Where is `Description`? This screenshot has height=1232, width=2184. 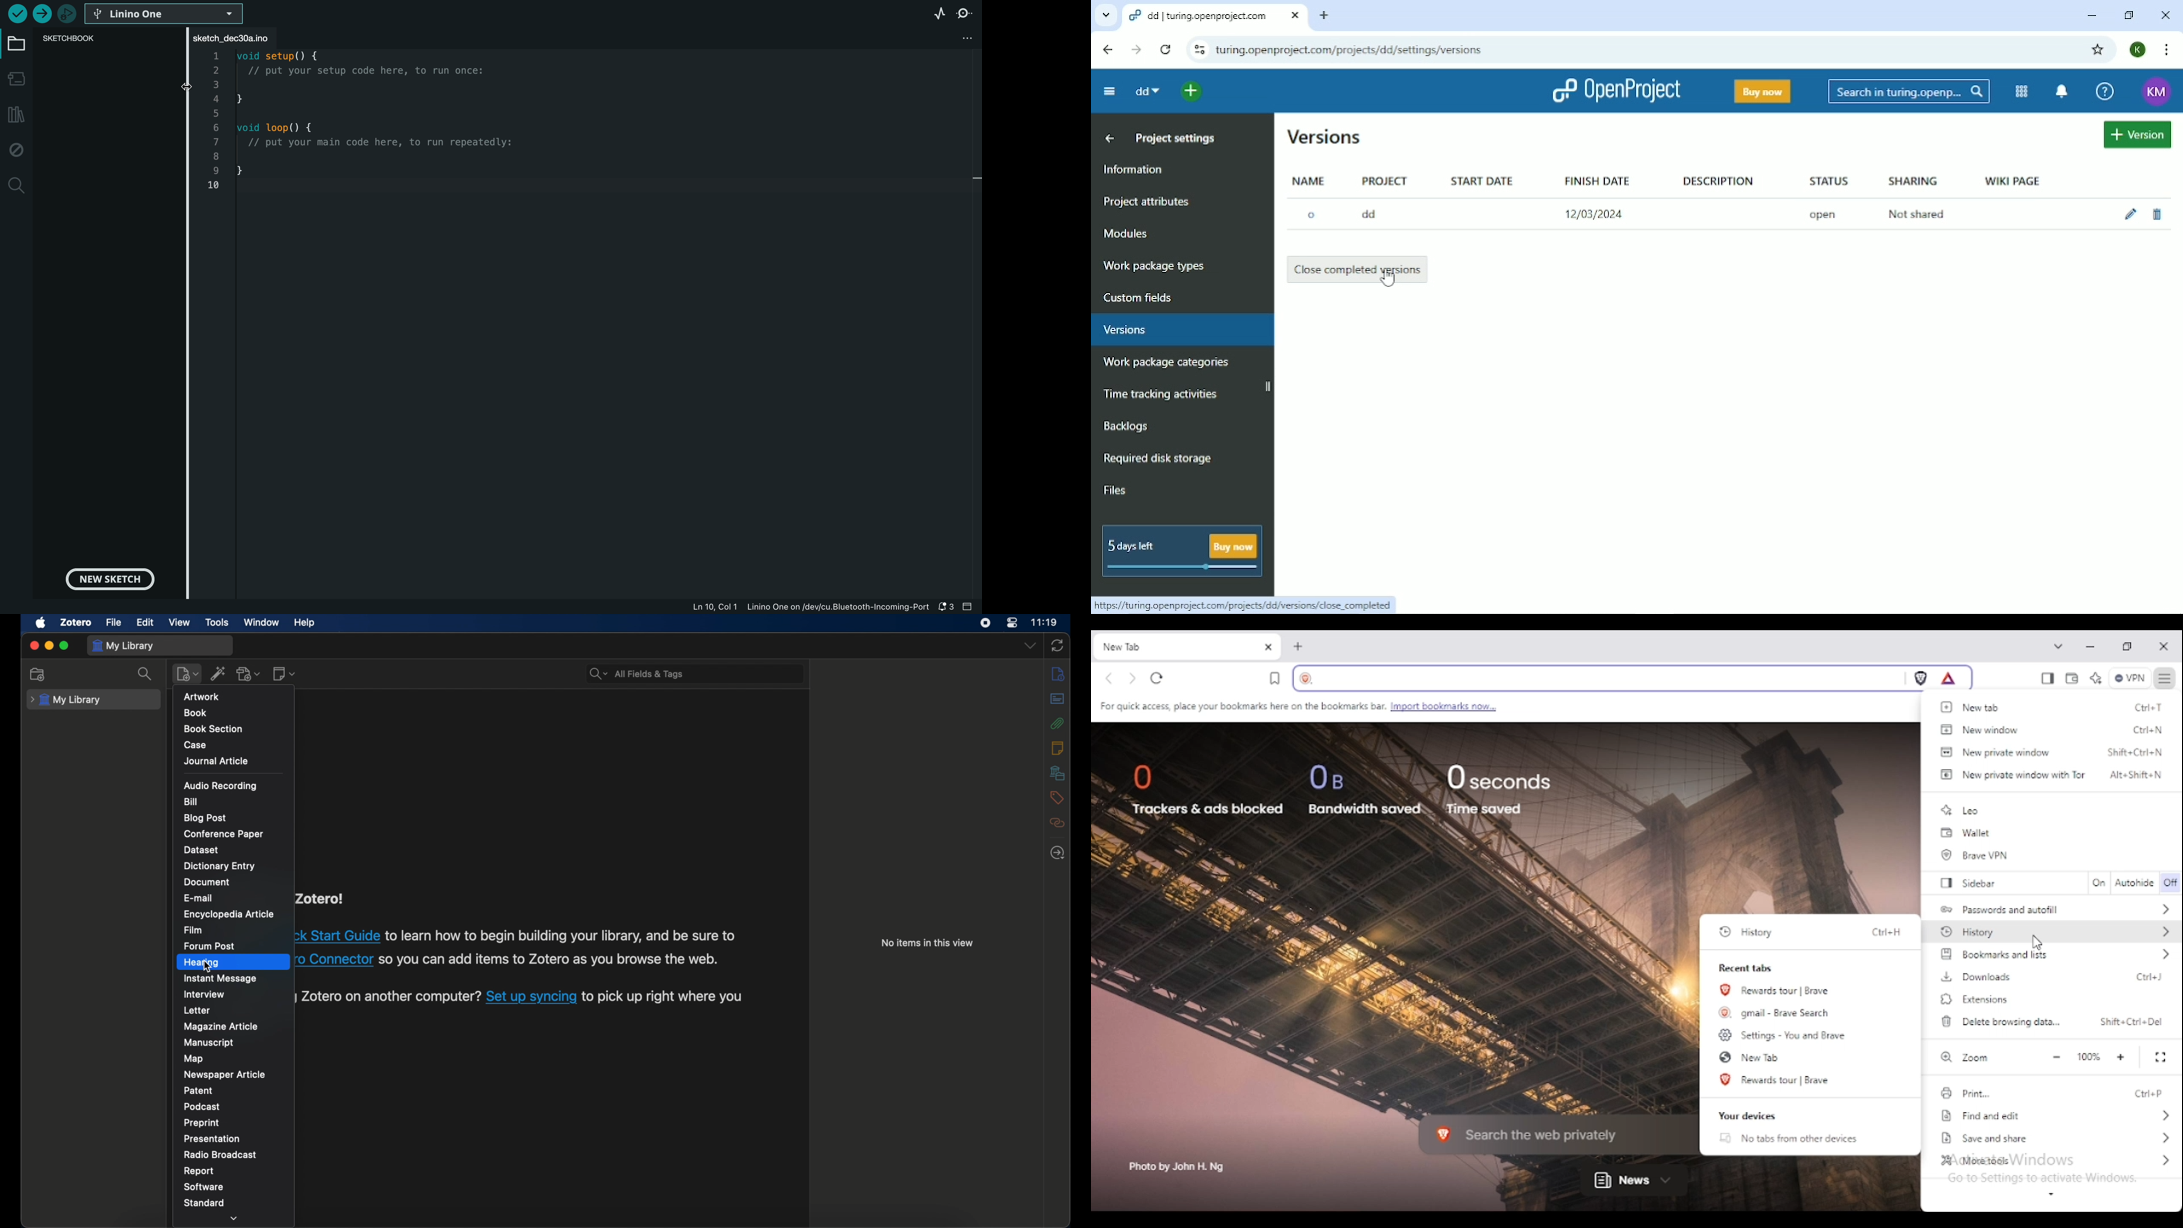 Description is located at coordinates (1720, 179).